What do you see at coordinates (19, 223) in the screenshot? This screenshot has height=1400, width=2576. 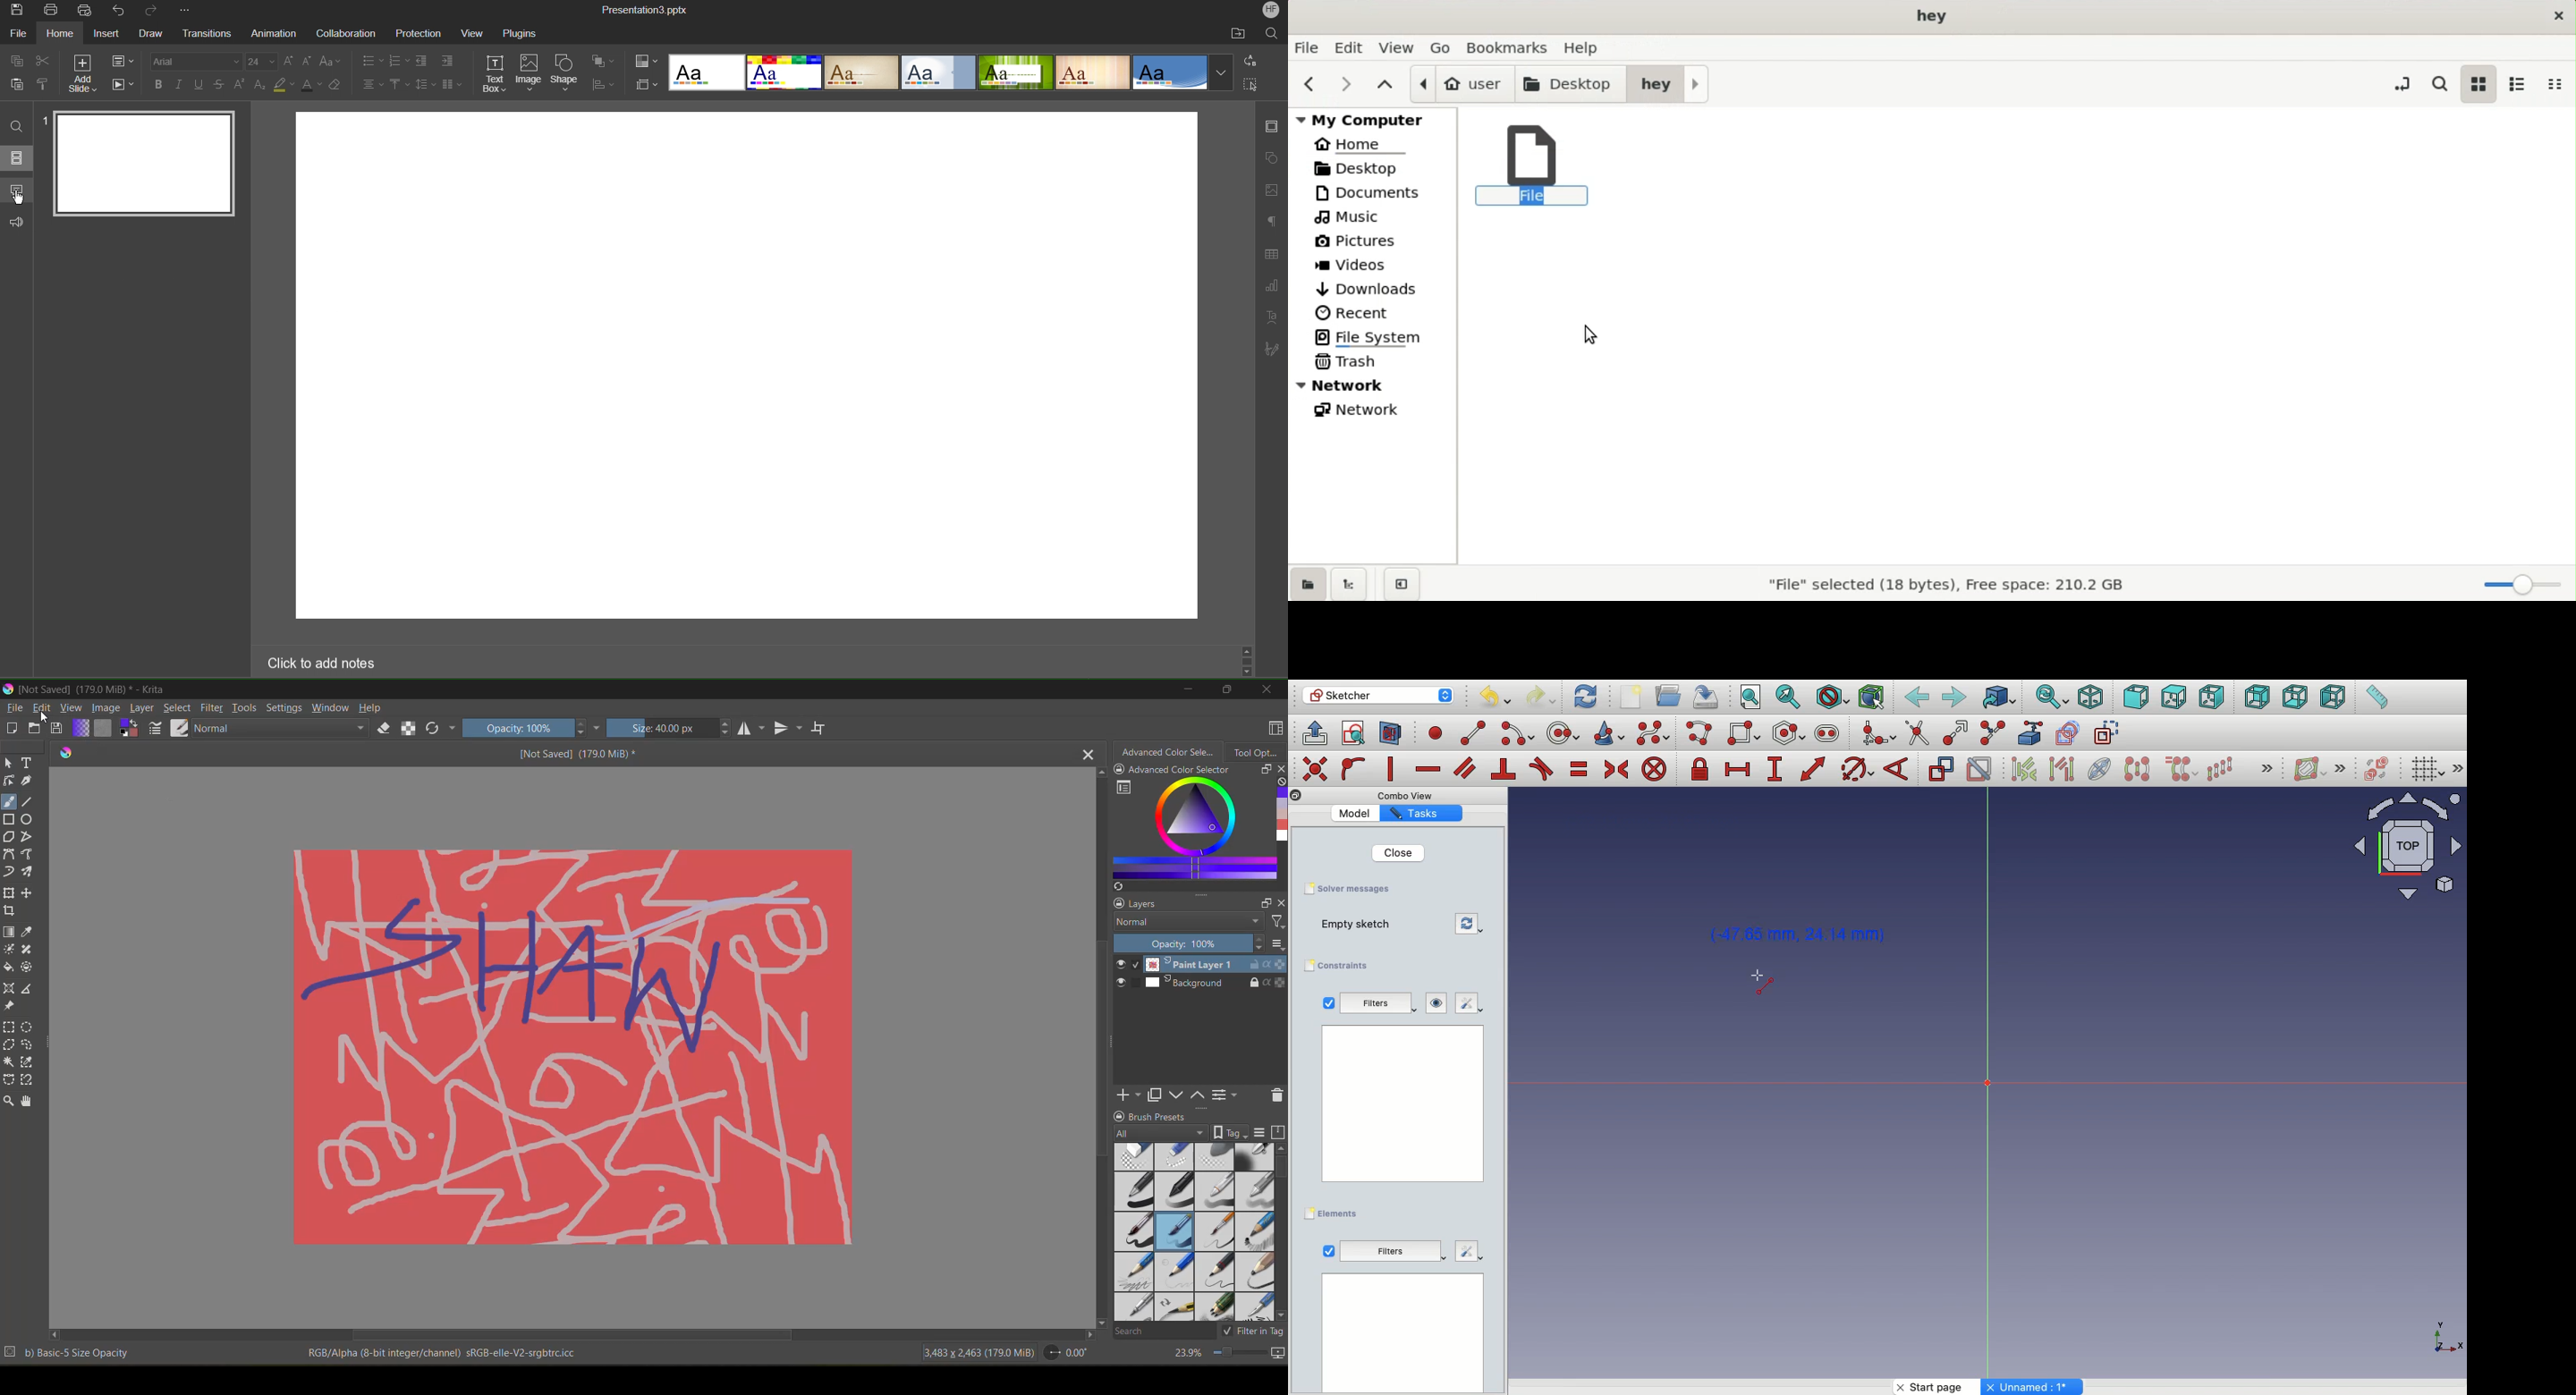 I see `Feedback and Support` at bounding box center [19, 223].